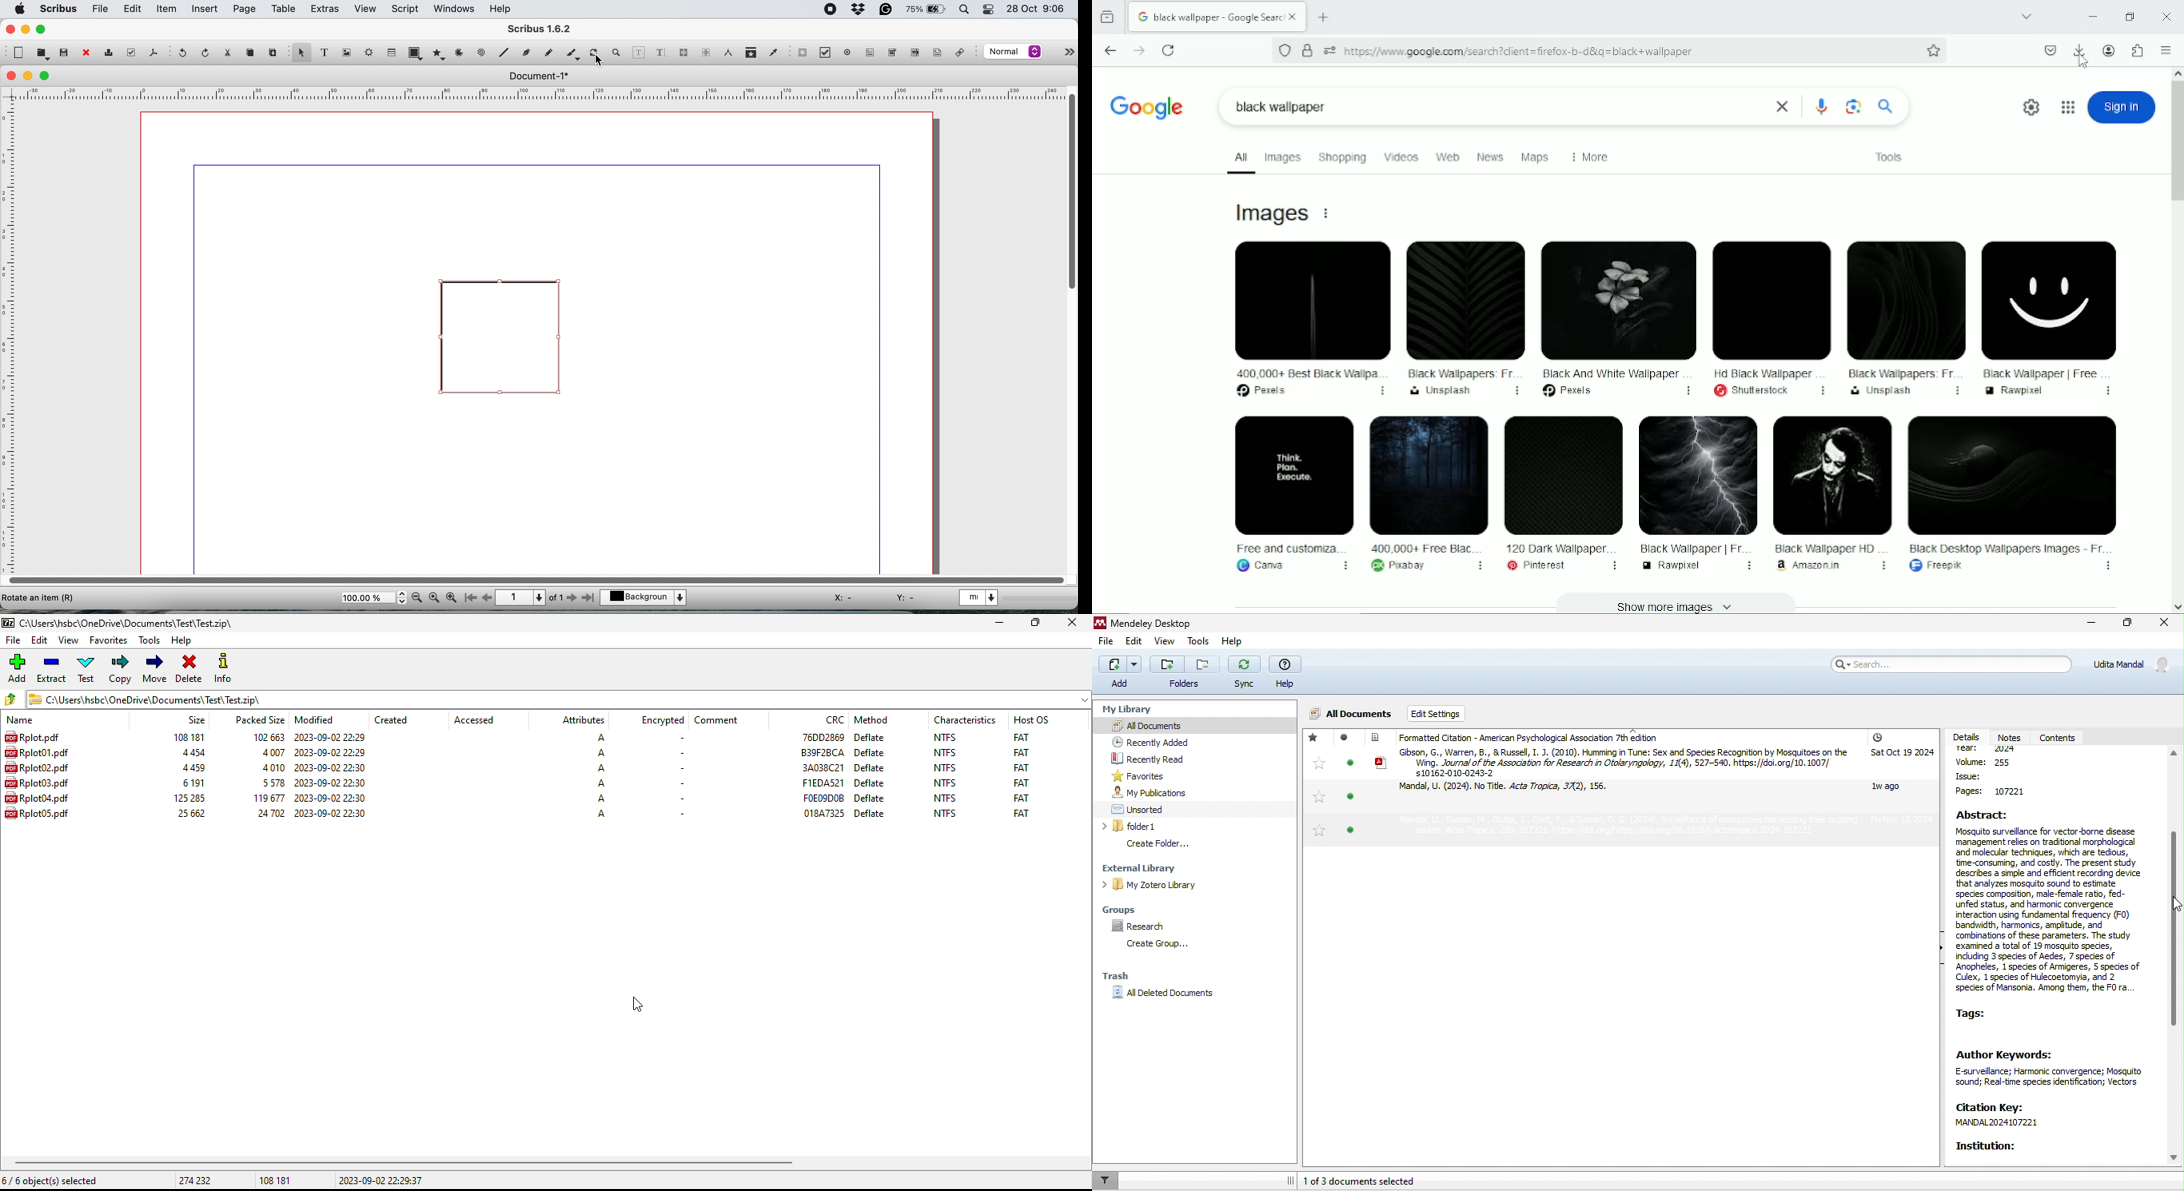 The width and height of the screenshot is (2184, 1204). I want to click on tools, so click(150, 641).